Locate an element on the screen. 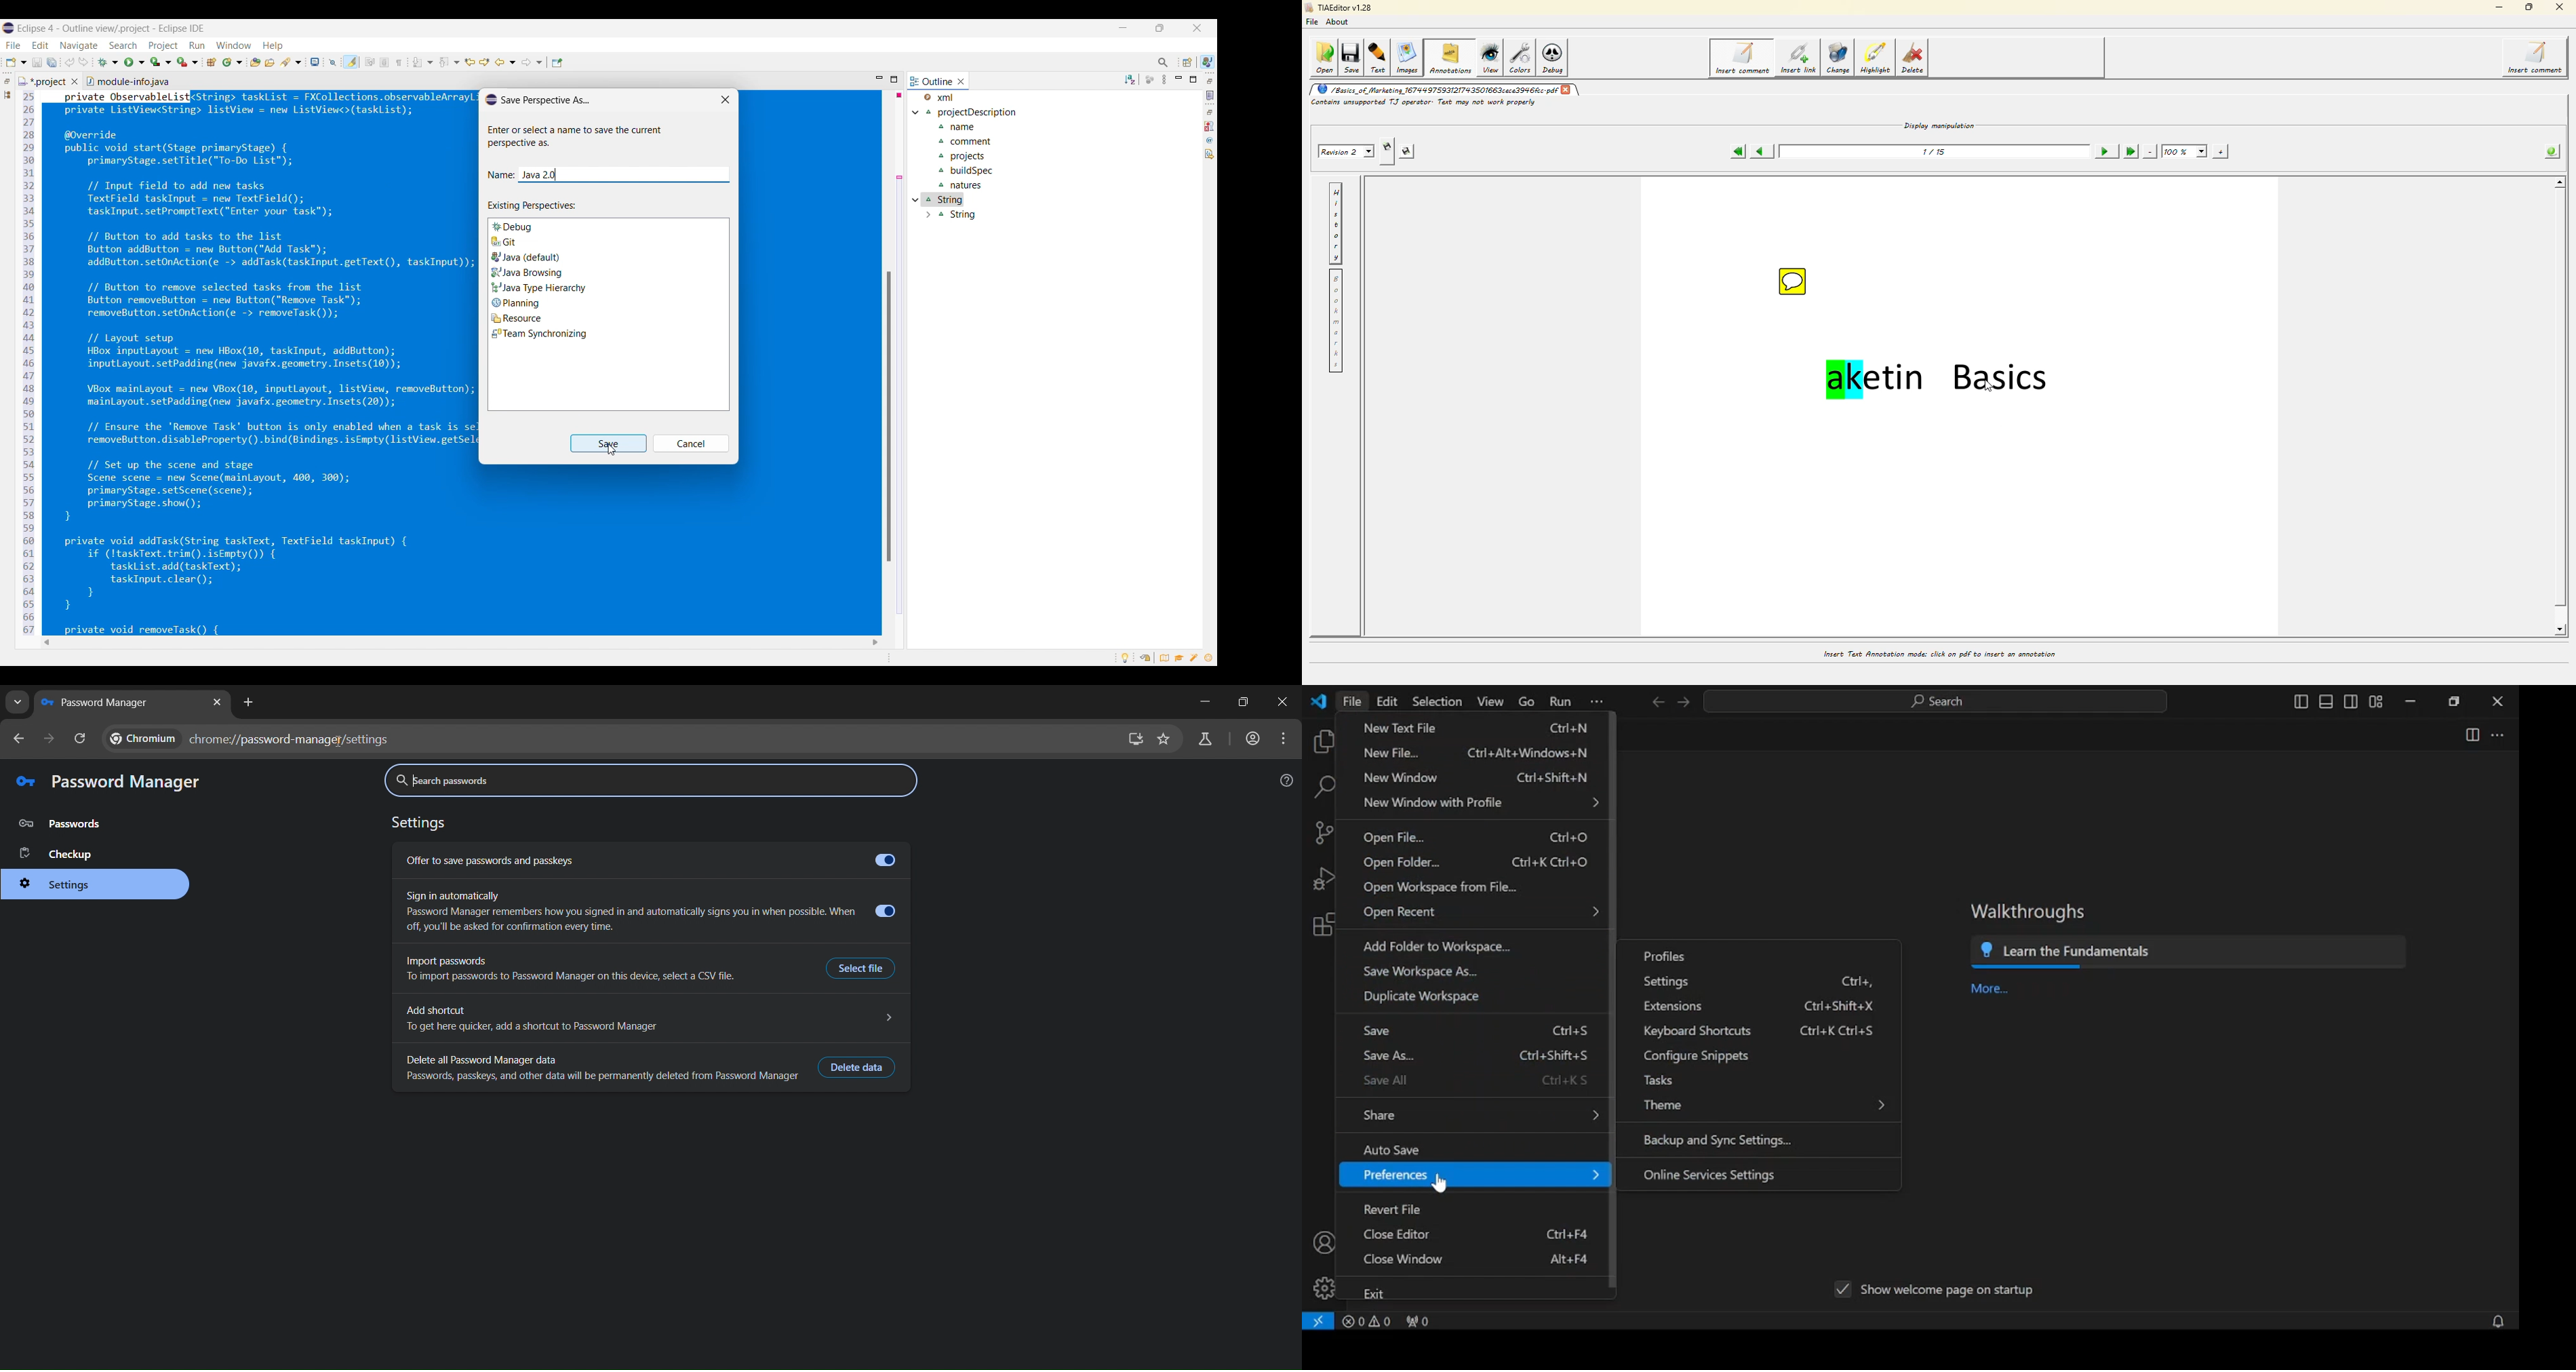 The image size is (2576, 1372). restore down is located at coordinates (1242, 702).